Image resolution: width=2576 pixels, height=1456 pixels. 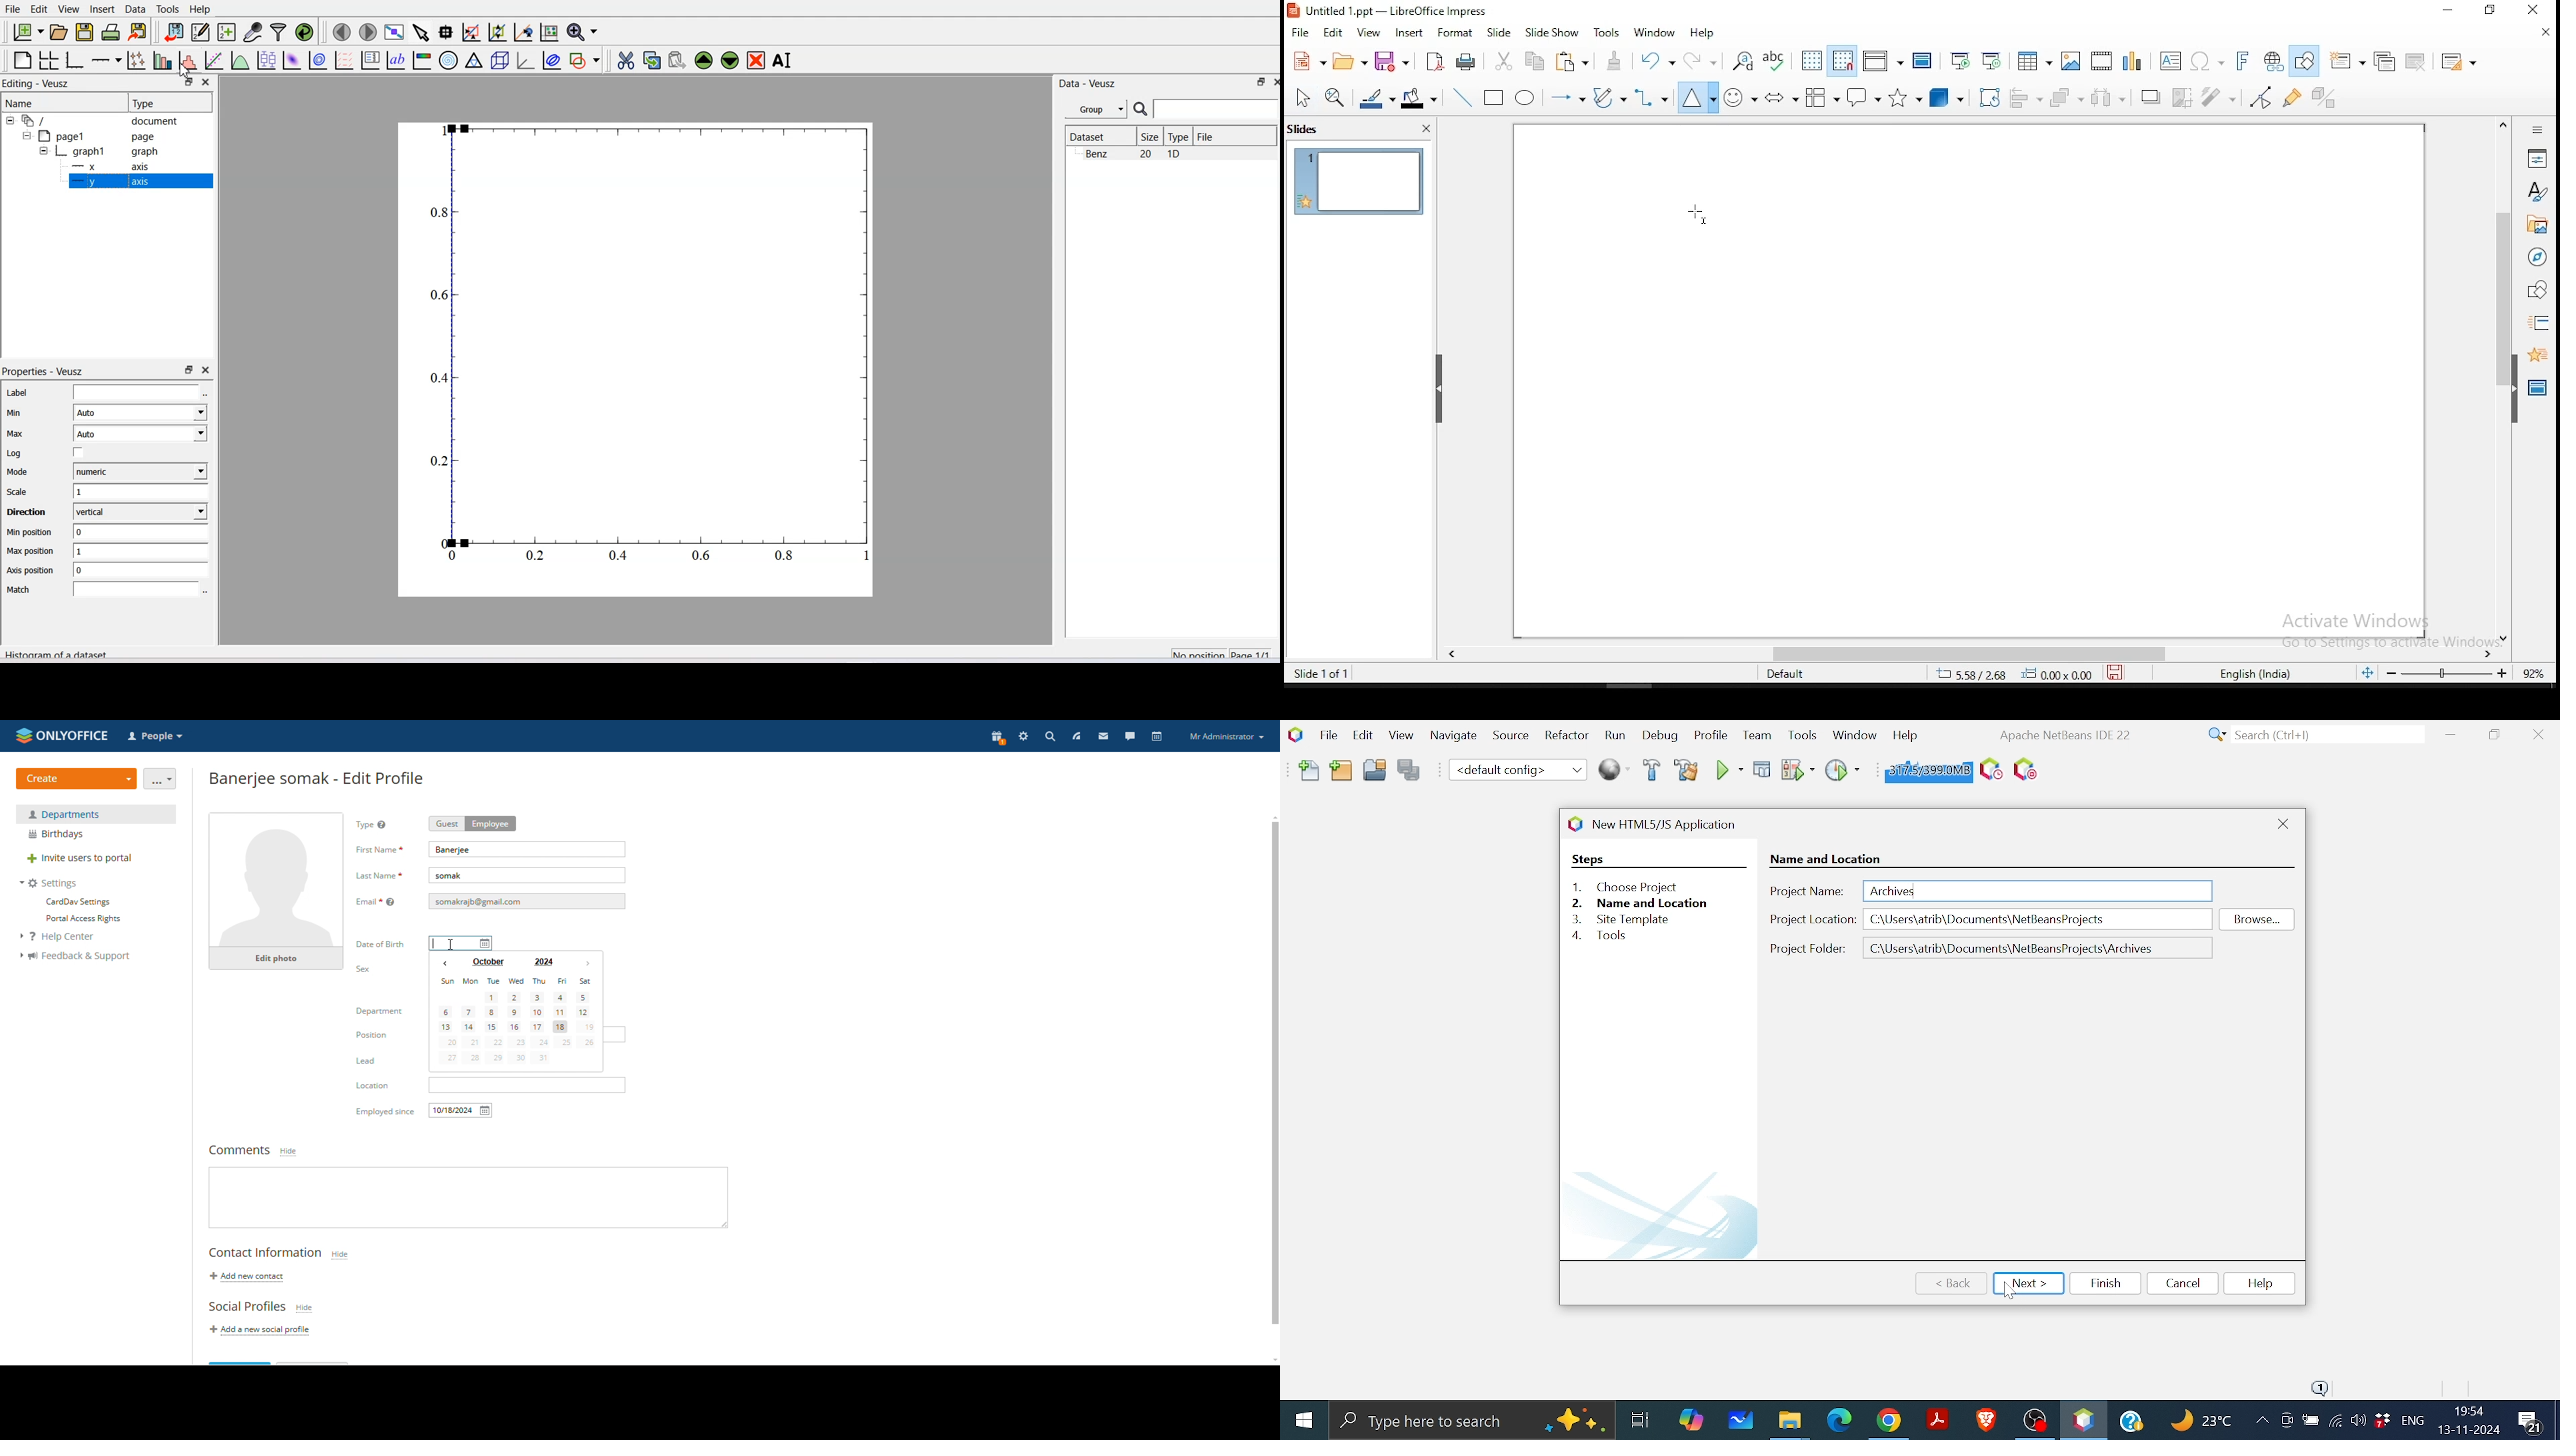 What do you see at coordinates (1728, 770) in the screenshot?
I see `Run` at bounding box center [1728, 770].